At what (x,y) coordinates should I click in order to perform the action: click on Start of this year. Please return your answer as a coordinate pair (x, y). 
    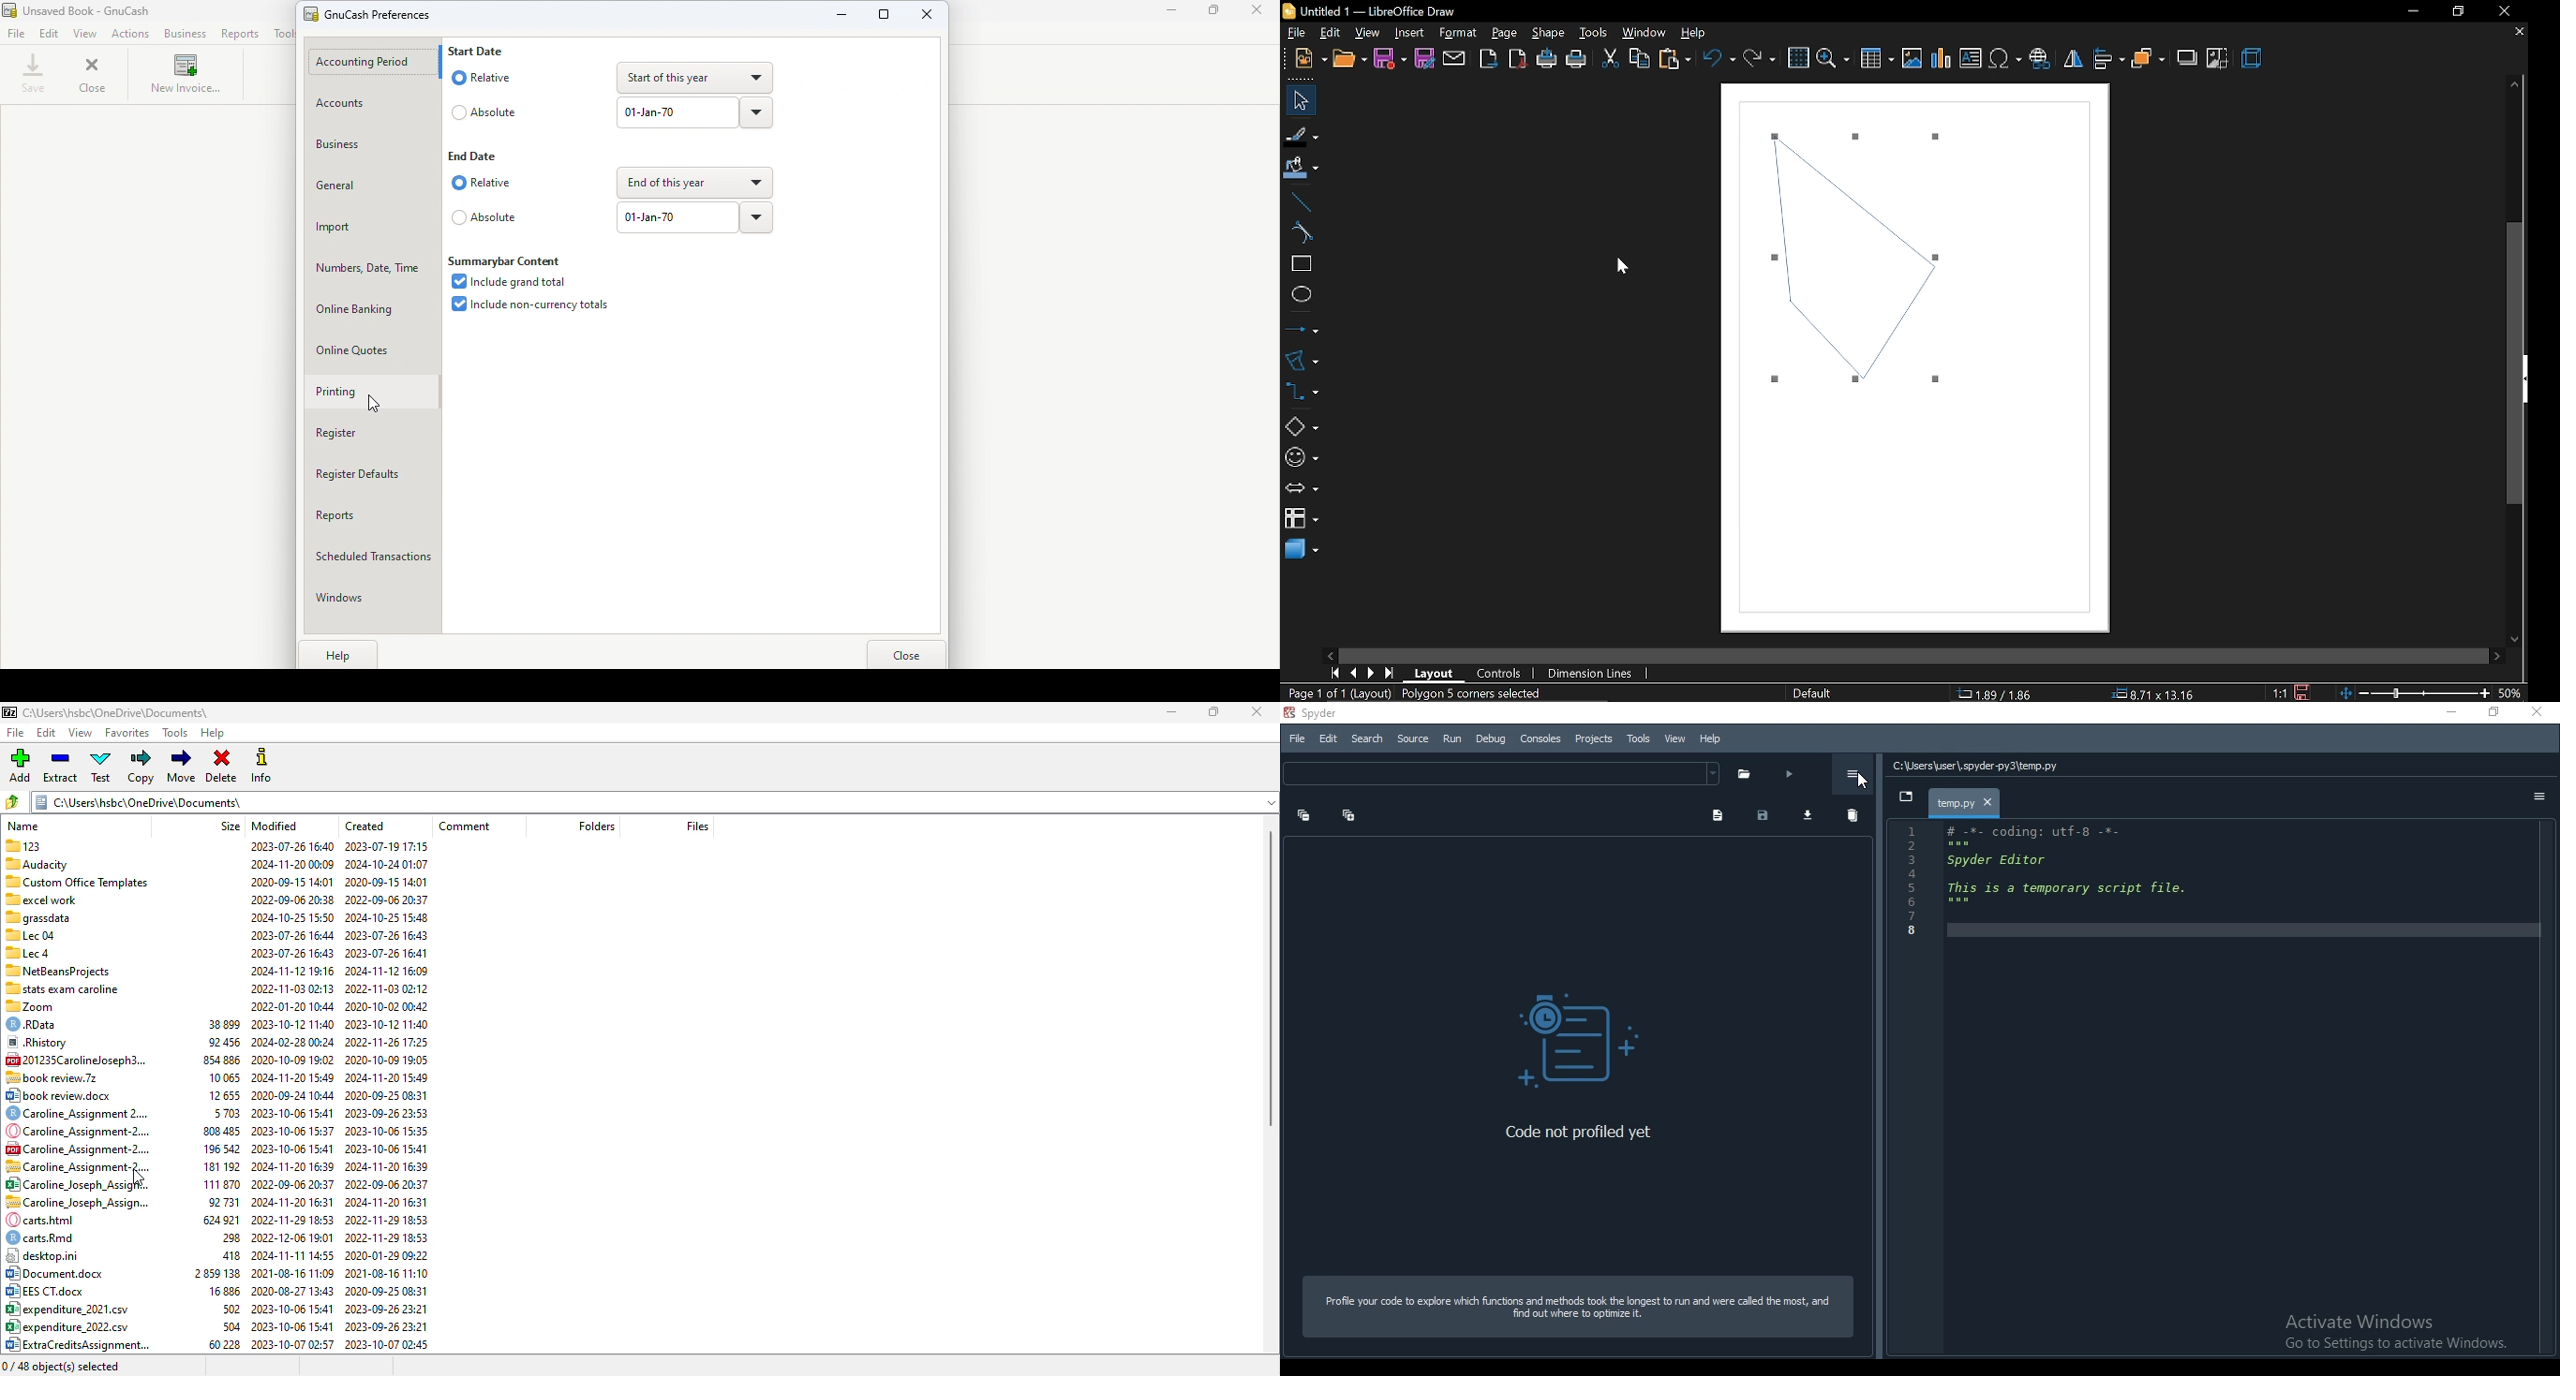
    Looking at the image, I should click on (697, 78).